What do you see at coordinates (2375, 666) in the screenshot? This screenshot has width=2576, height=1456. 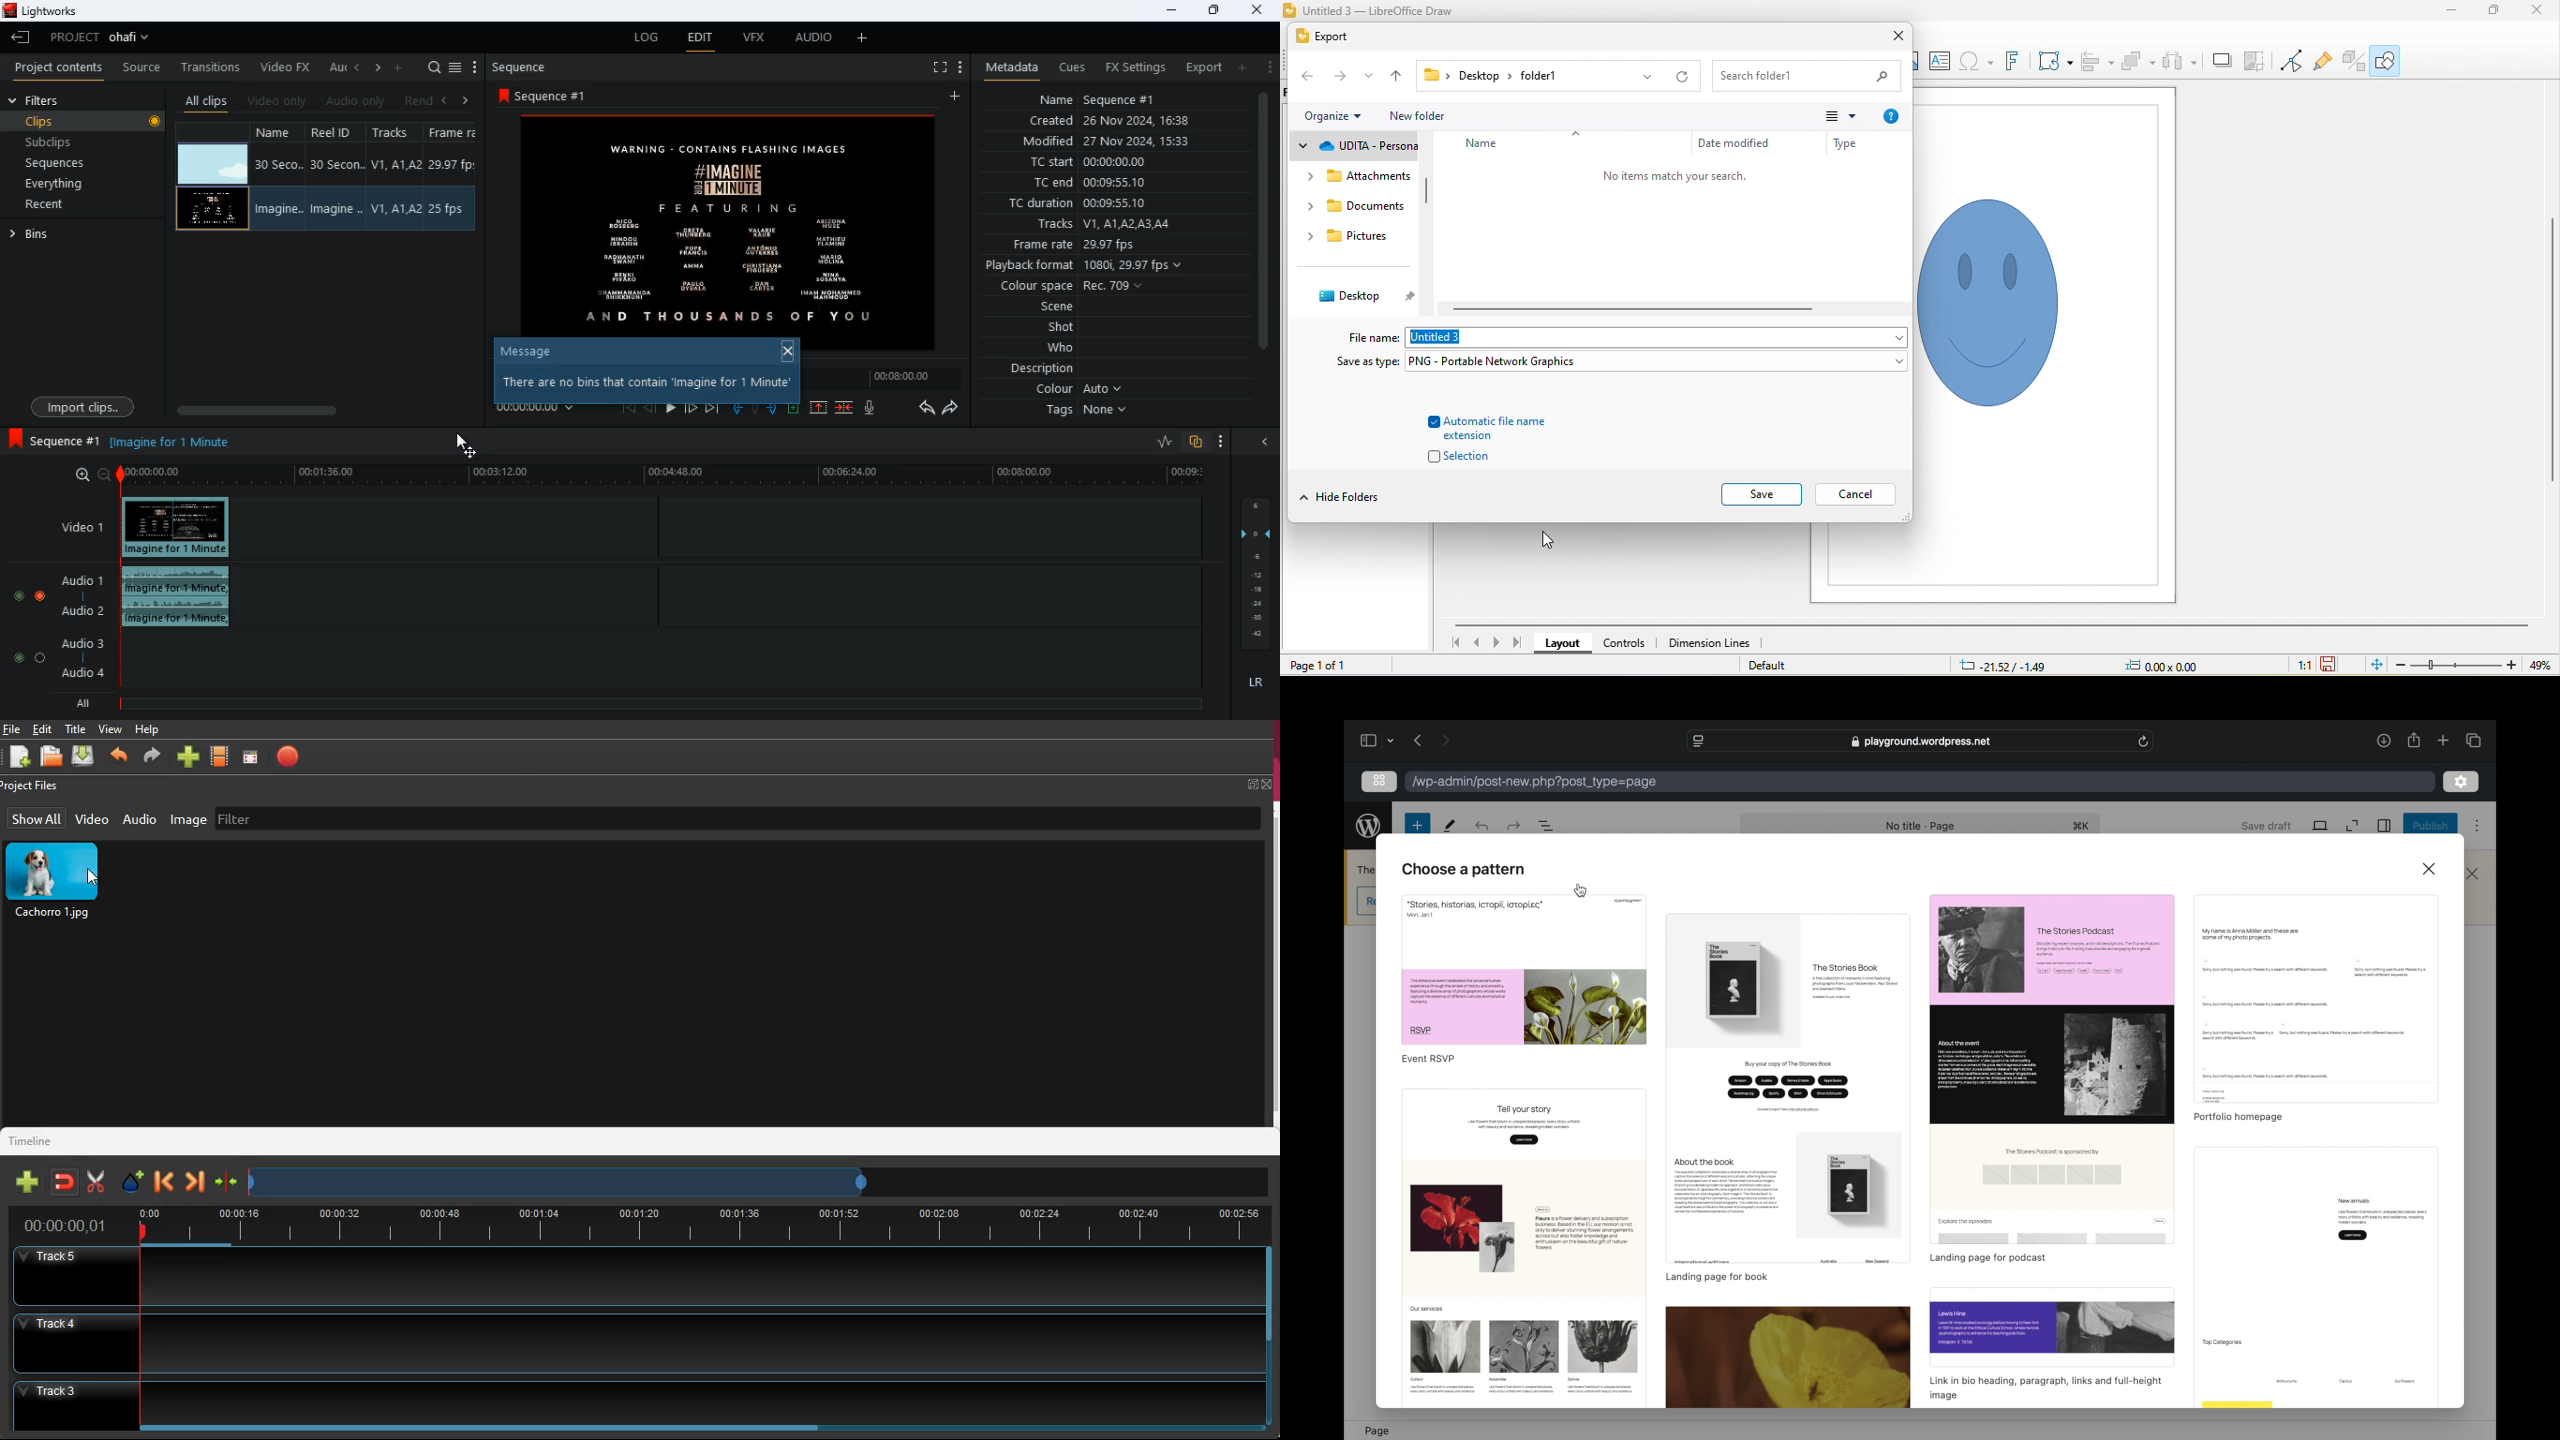 I see `fit to current window` at bounding box center [2375, 666].